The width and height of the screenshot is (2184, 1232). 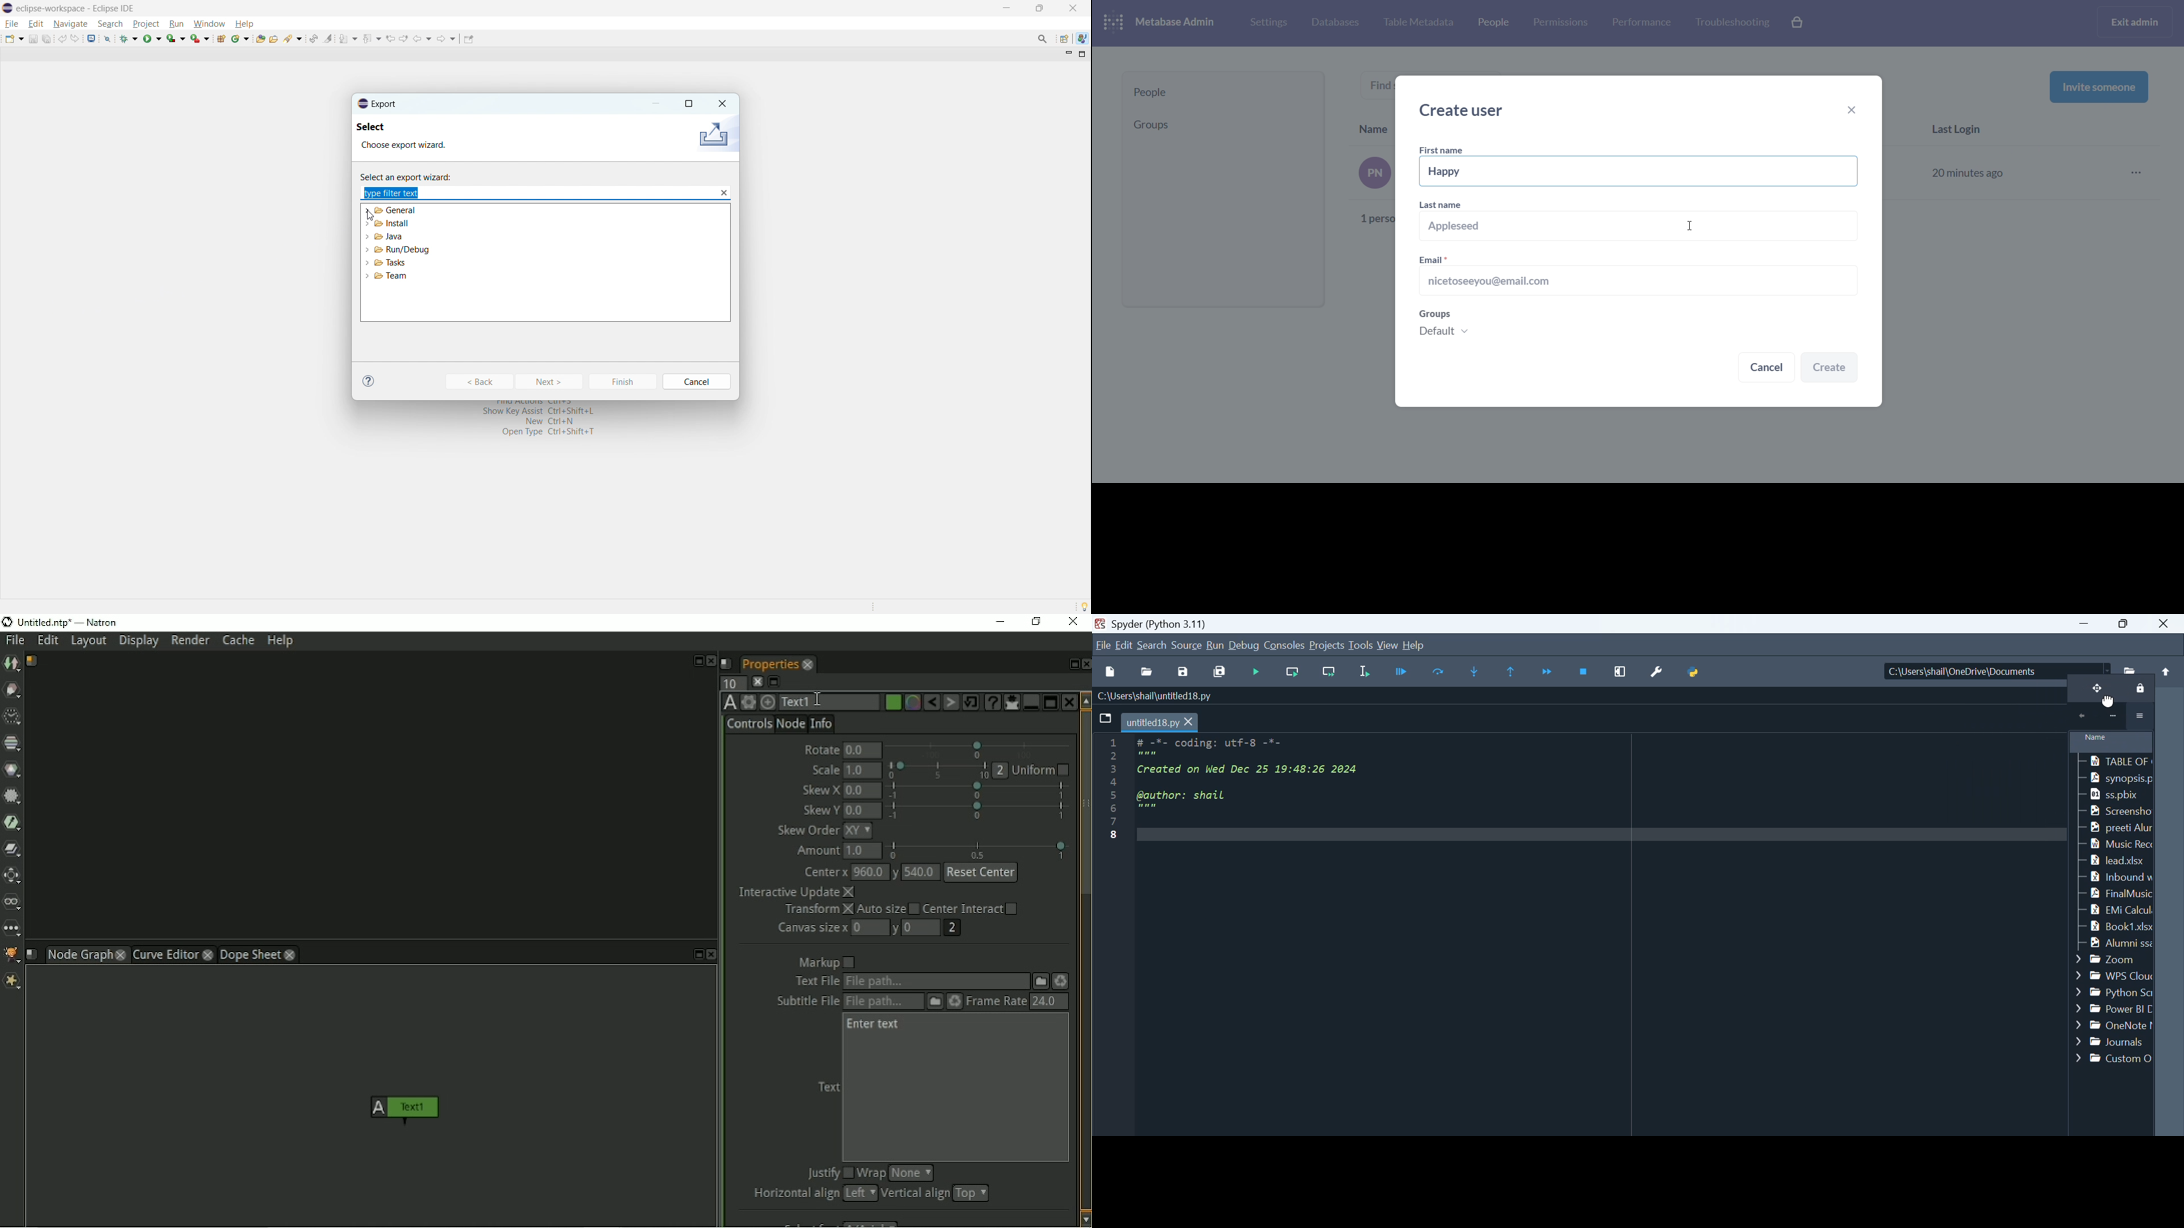 I want to click on lead xlsx.., so click(x=2115, y=859).